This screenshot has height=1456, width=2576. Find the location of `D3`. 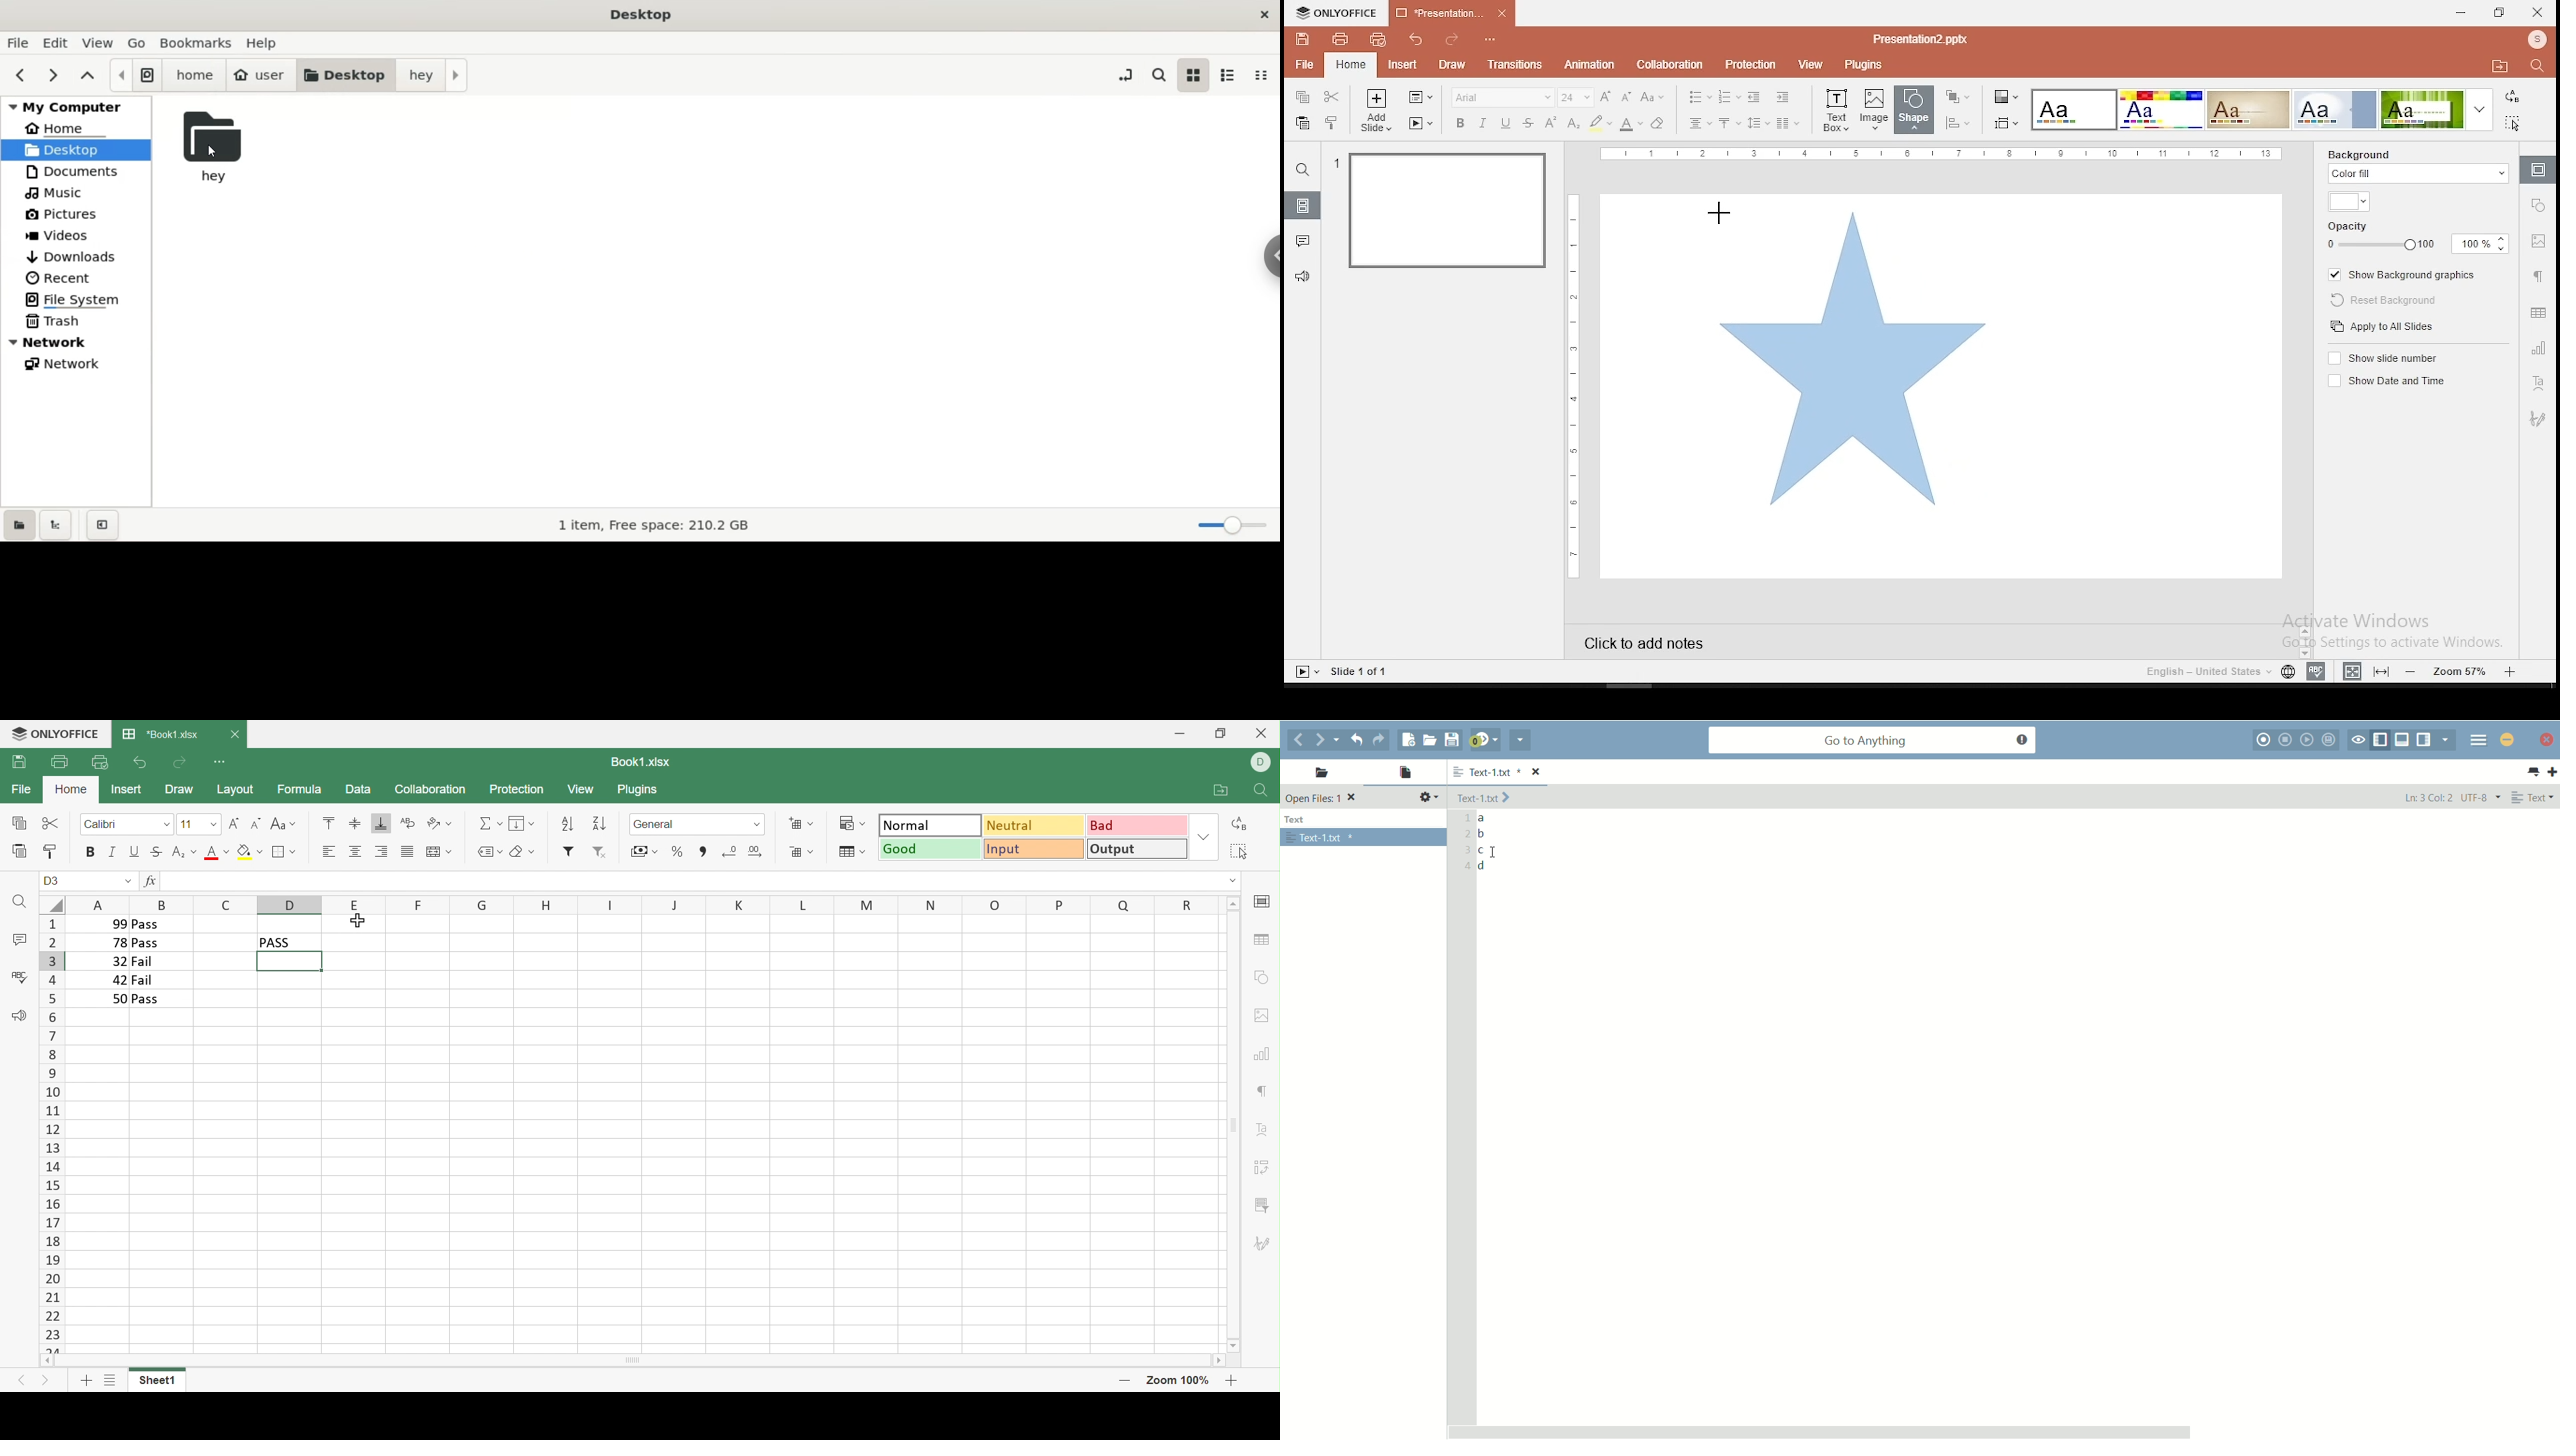

D3 is located at coordinates (51, 879).